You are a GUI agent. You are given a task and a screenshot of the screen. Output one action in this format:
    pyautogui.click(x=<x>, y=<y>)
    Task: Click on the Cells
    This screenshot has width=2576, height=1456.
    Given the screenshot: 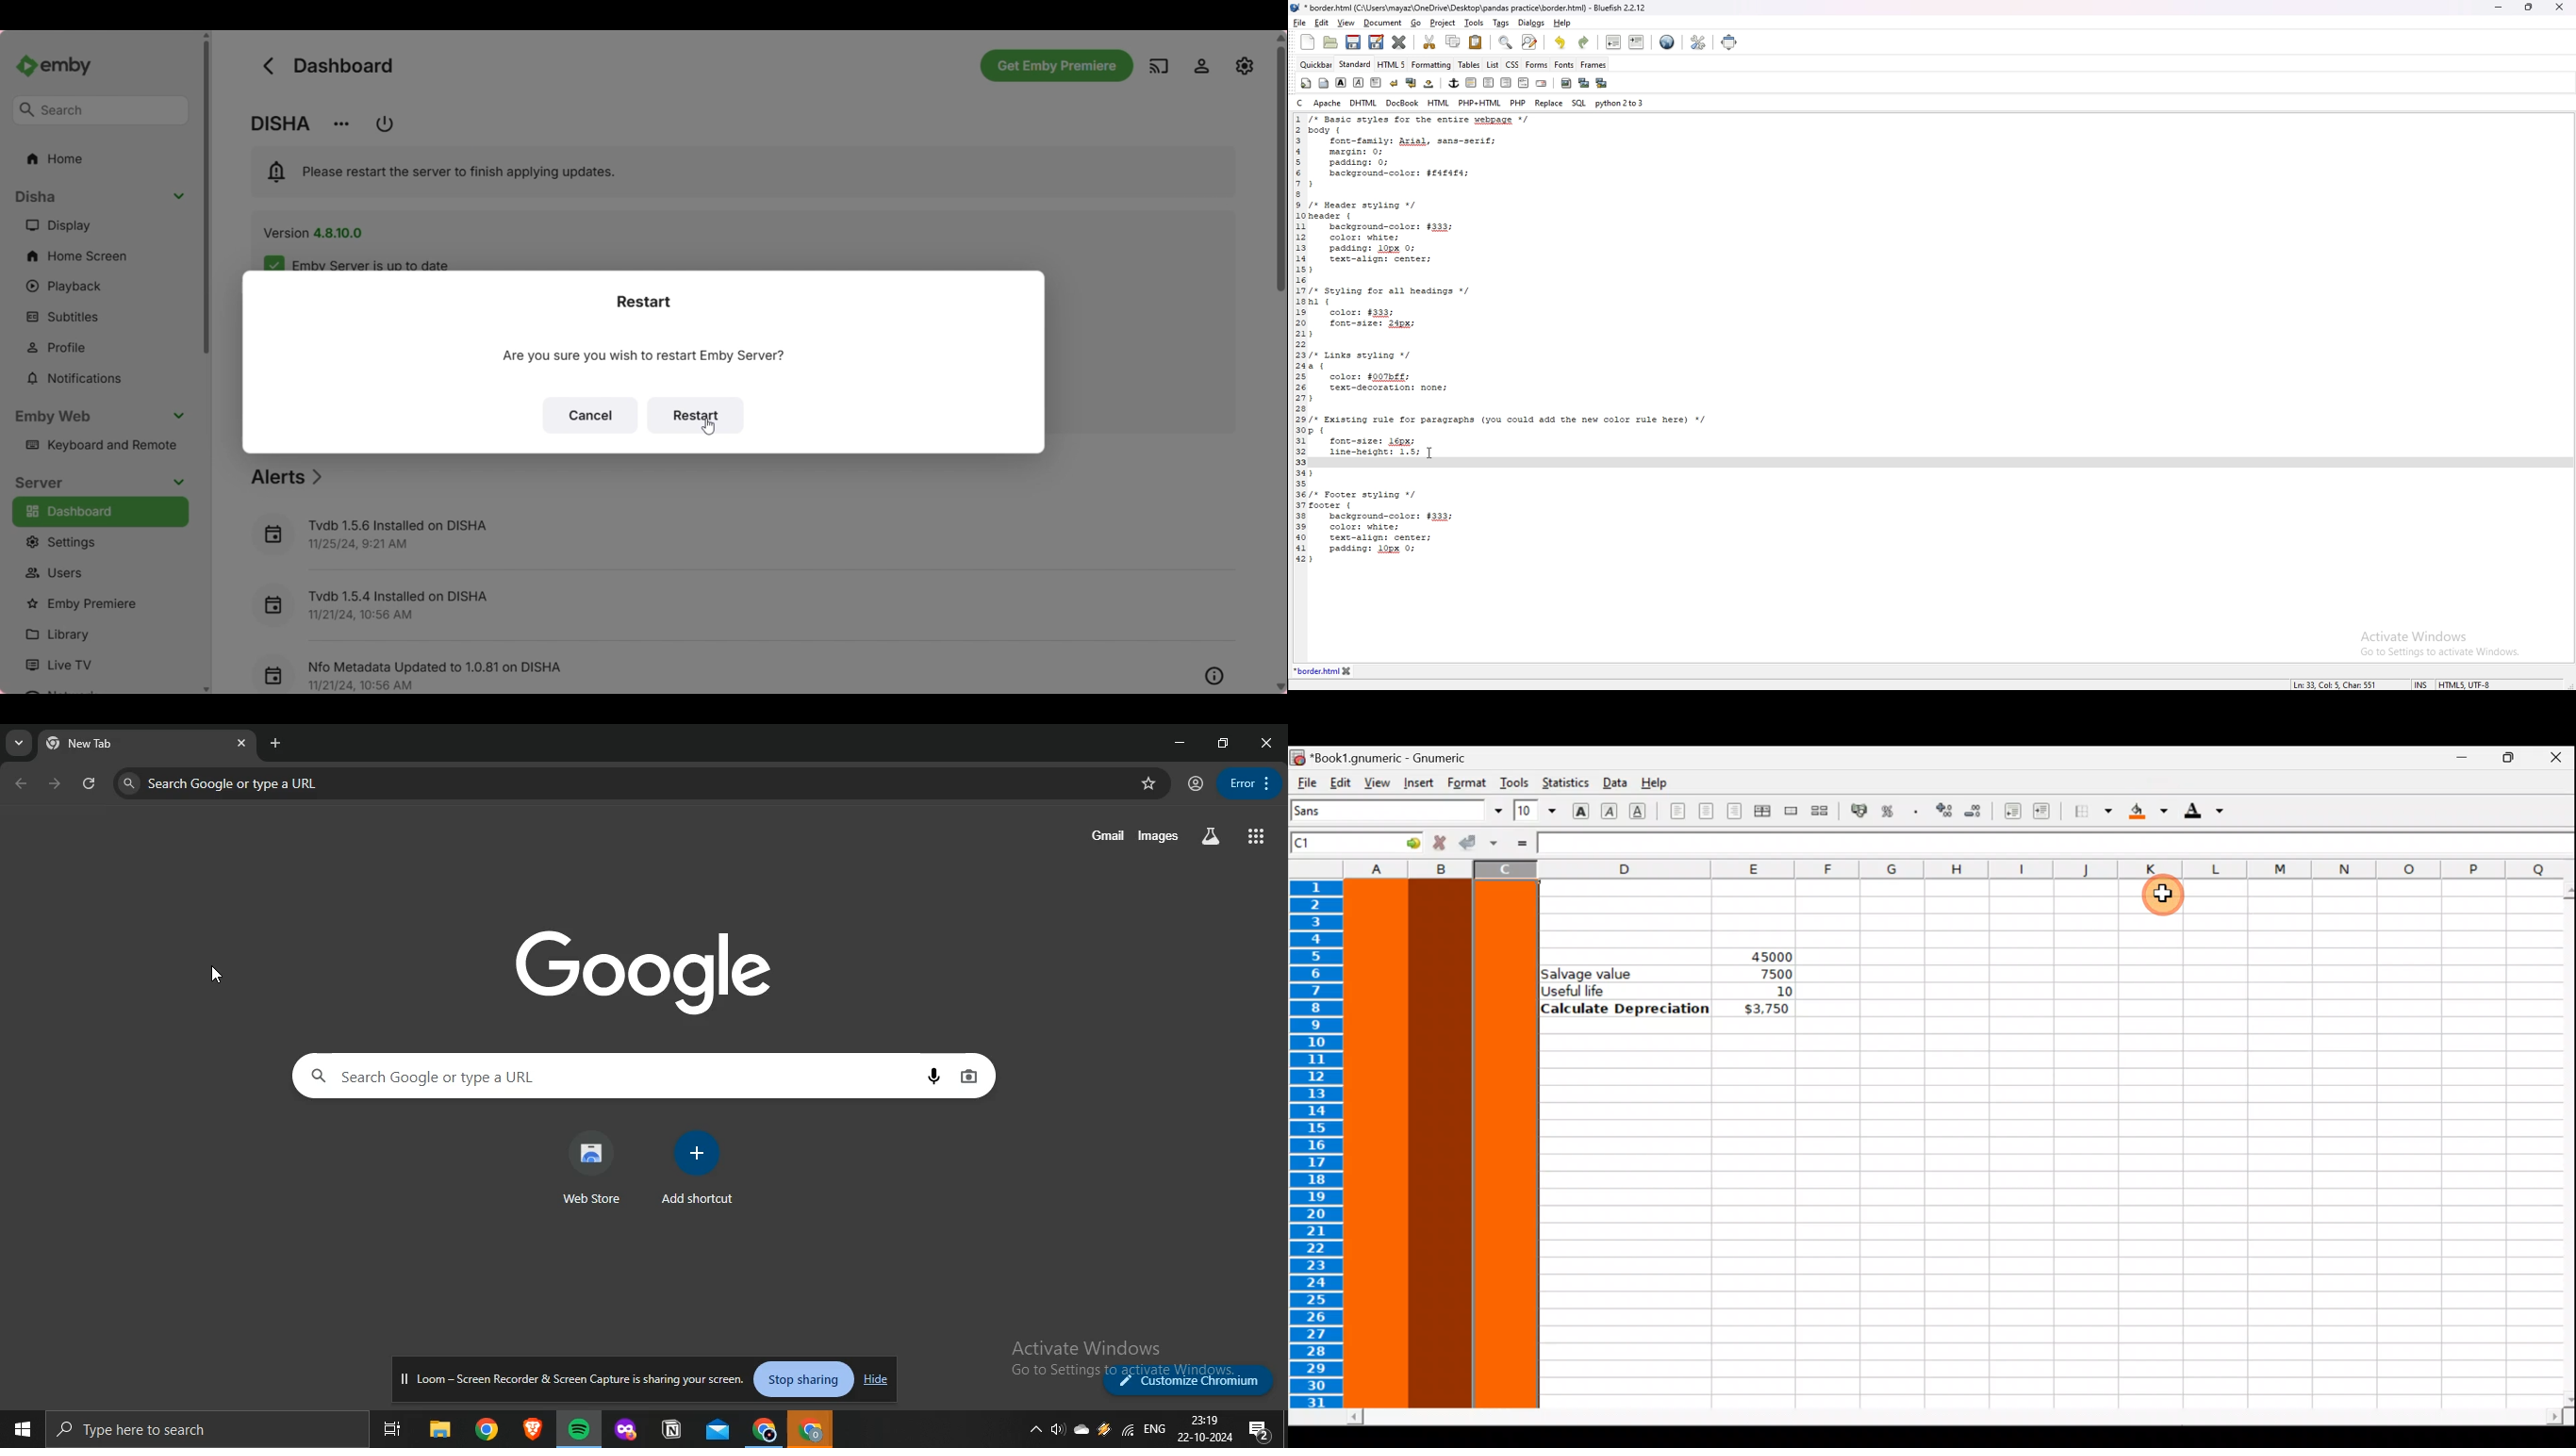 What is the action you would take?
    pyautogui.click(x=2027, y=1230)
    